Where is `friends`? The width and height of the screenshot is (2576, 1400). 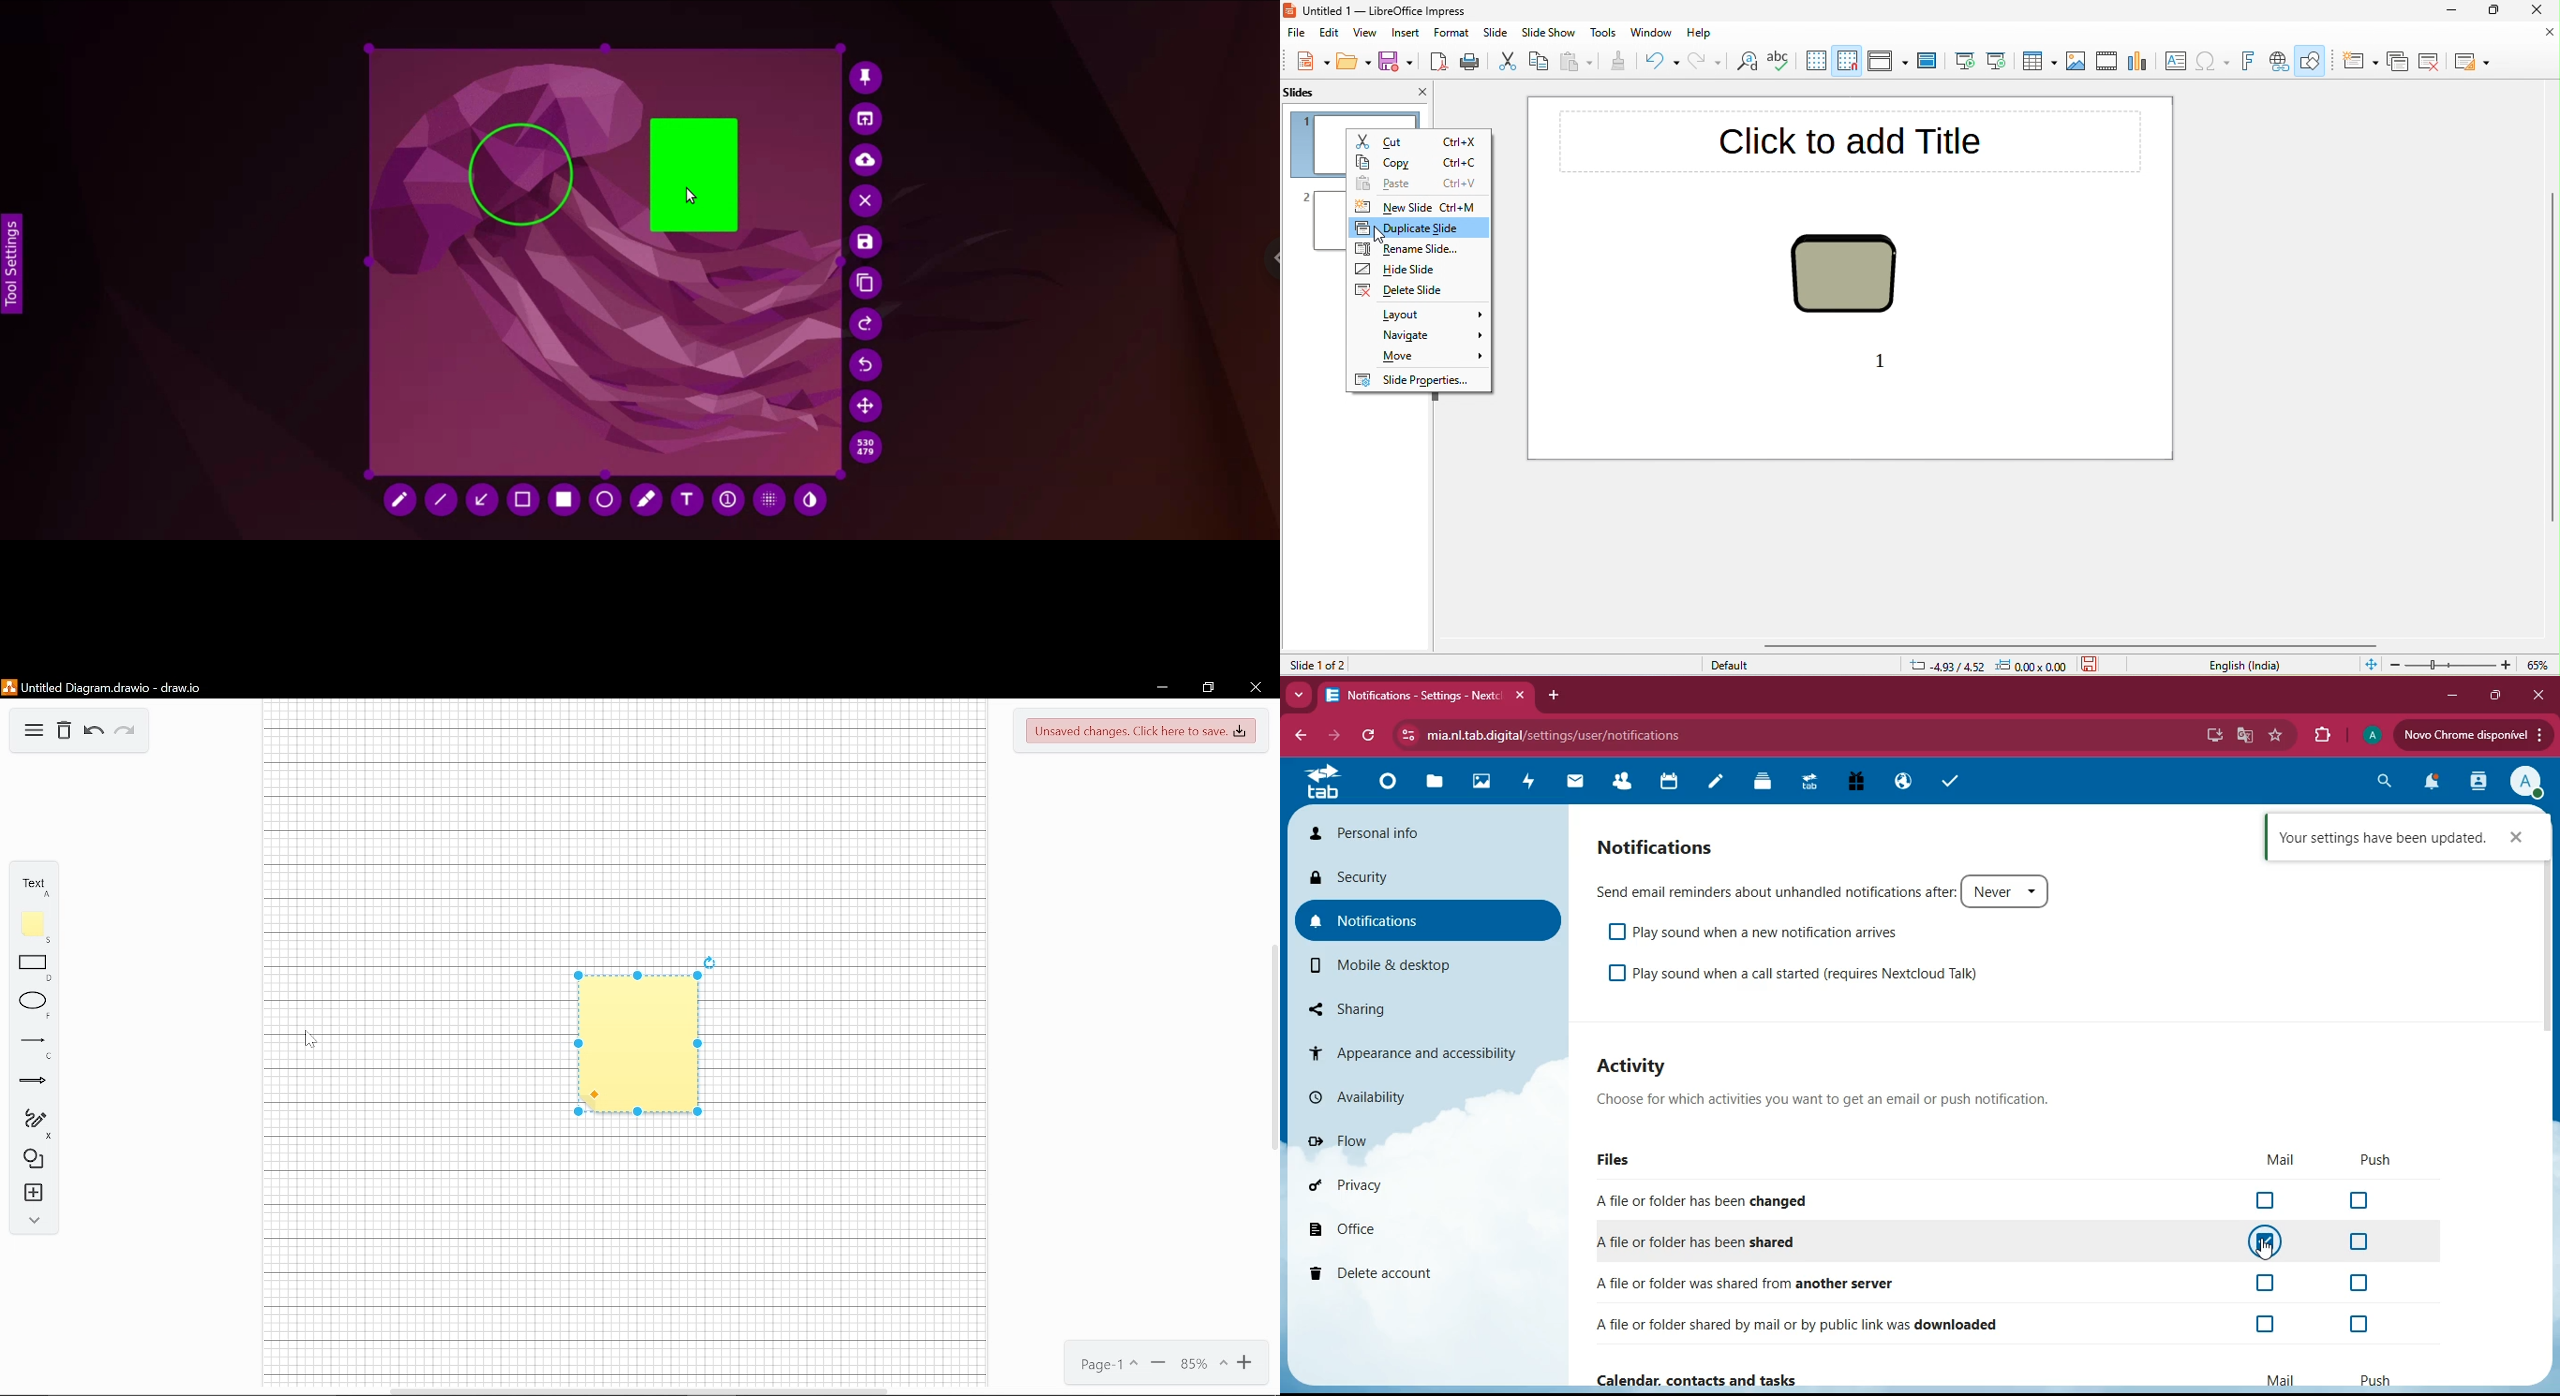
friends is located at coordinates (1622, 783).